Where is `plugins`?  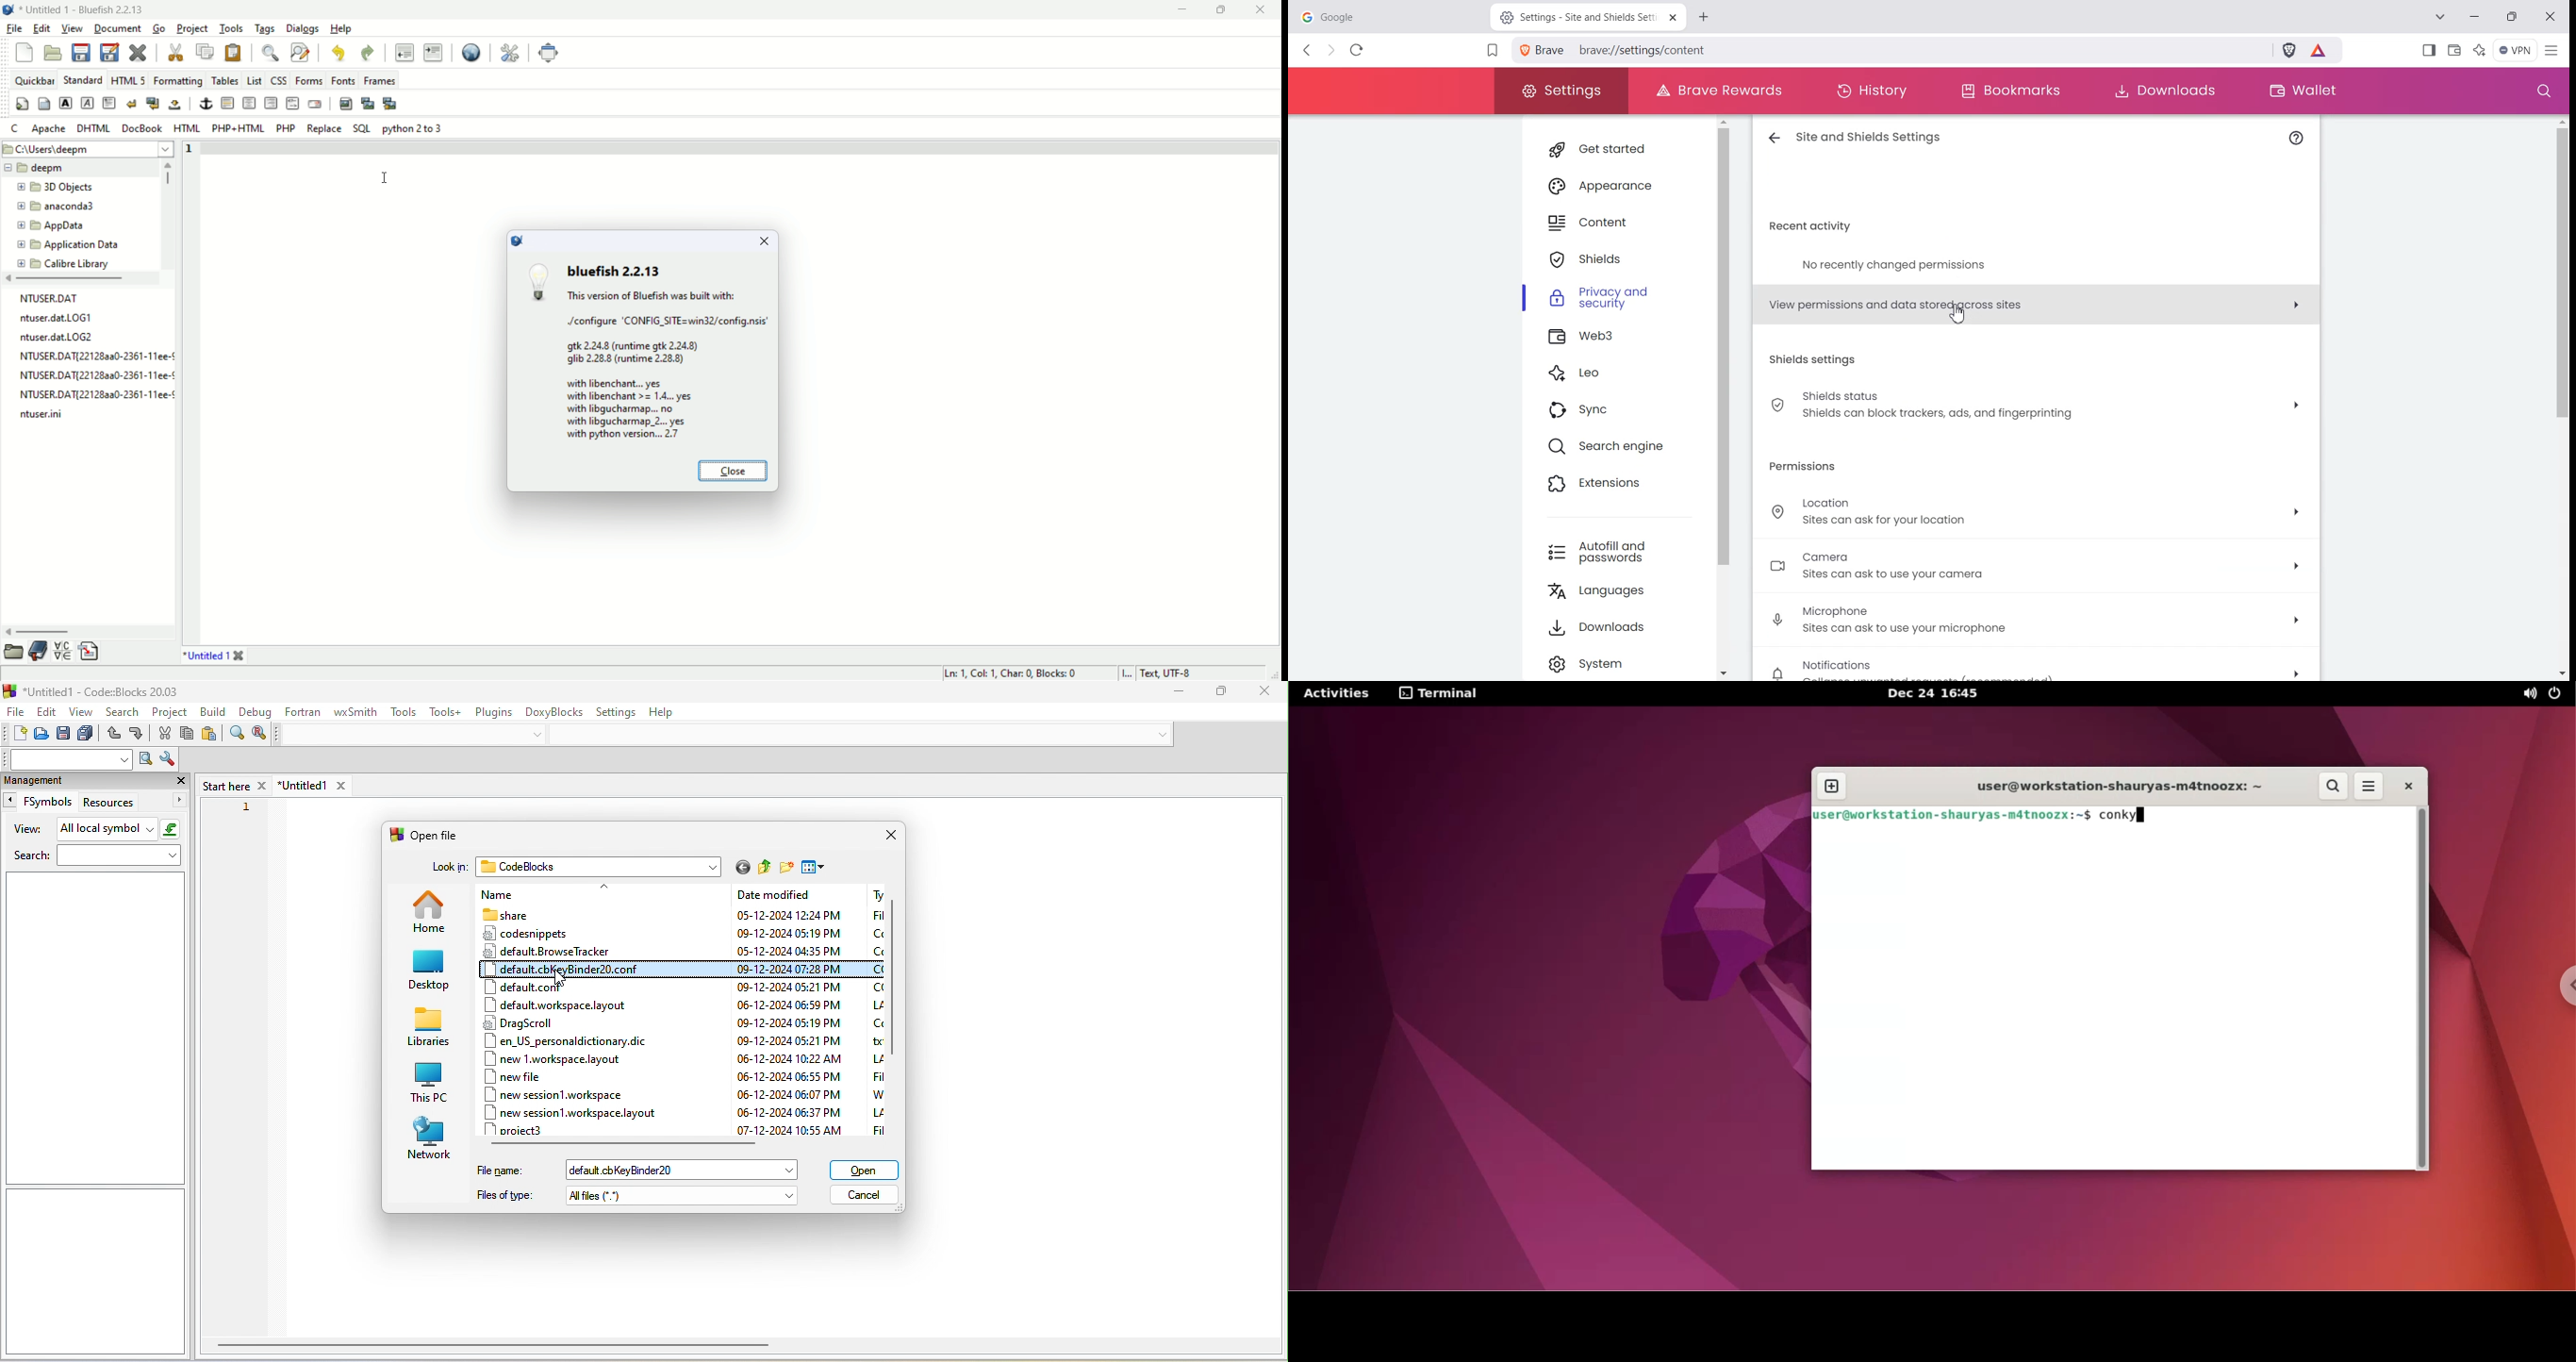 plugins is located at coordinates (497, 714).